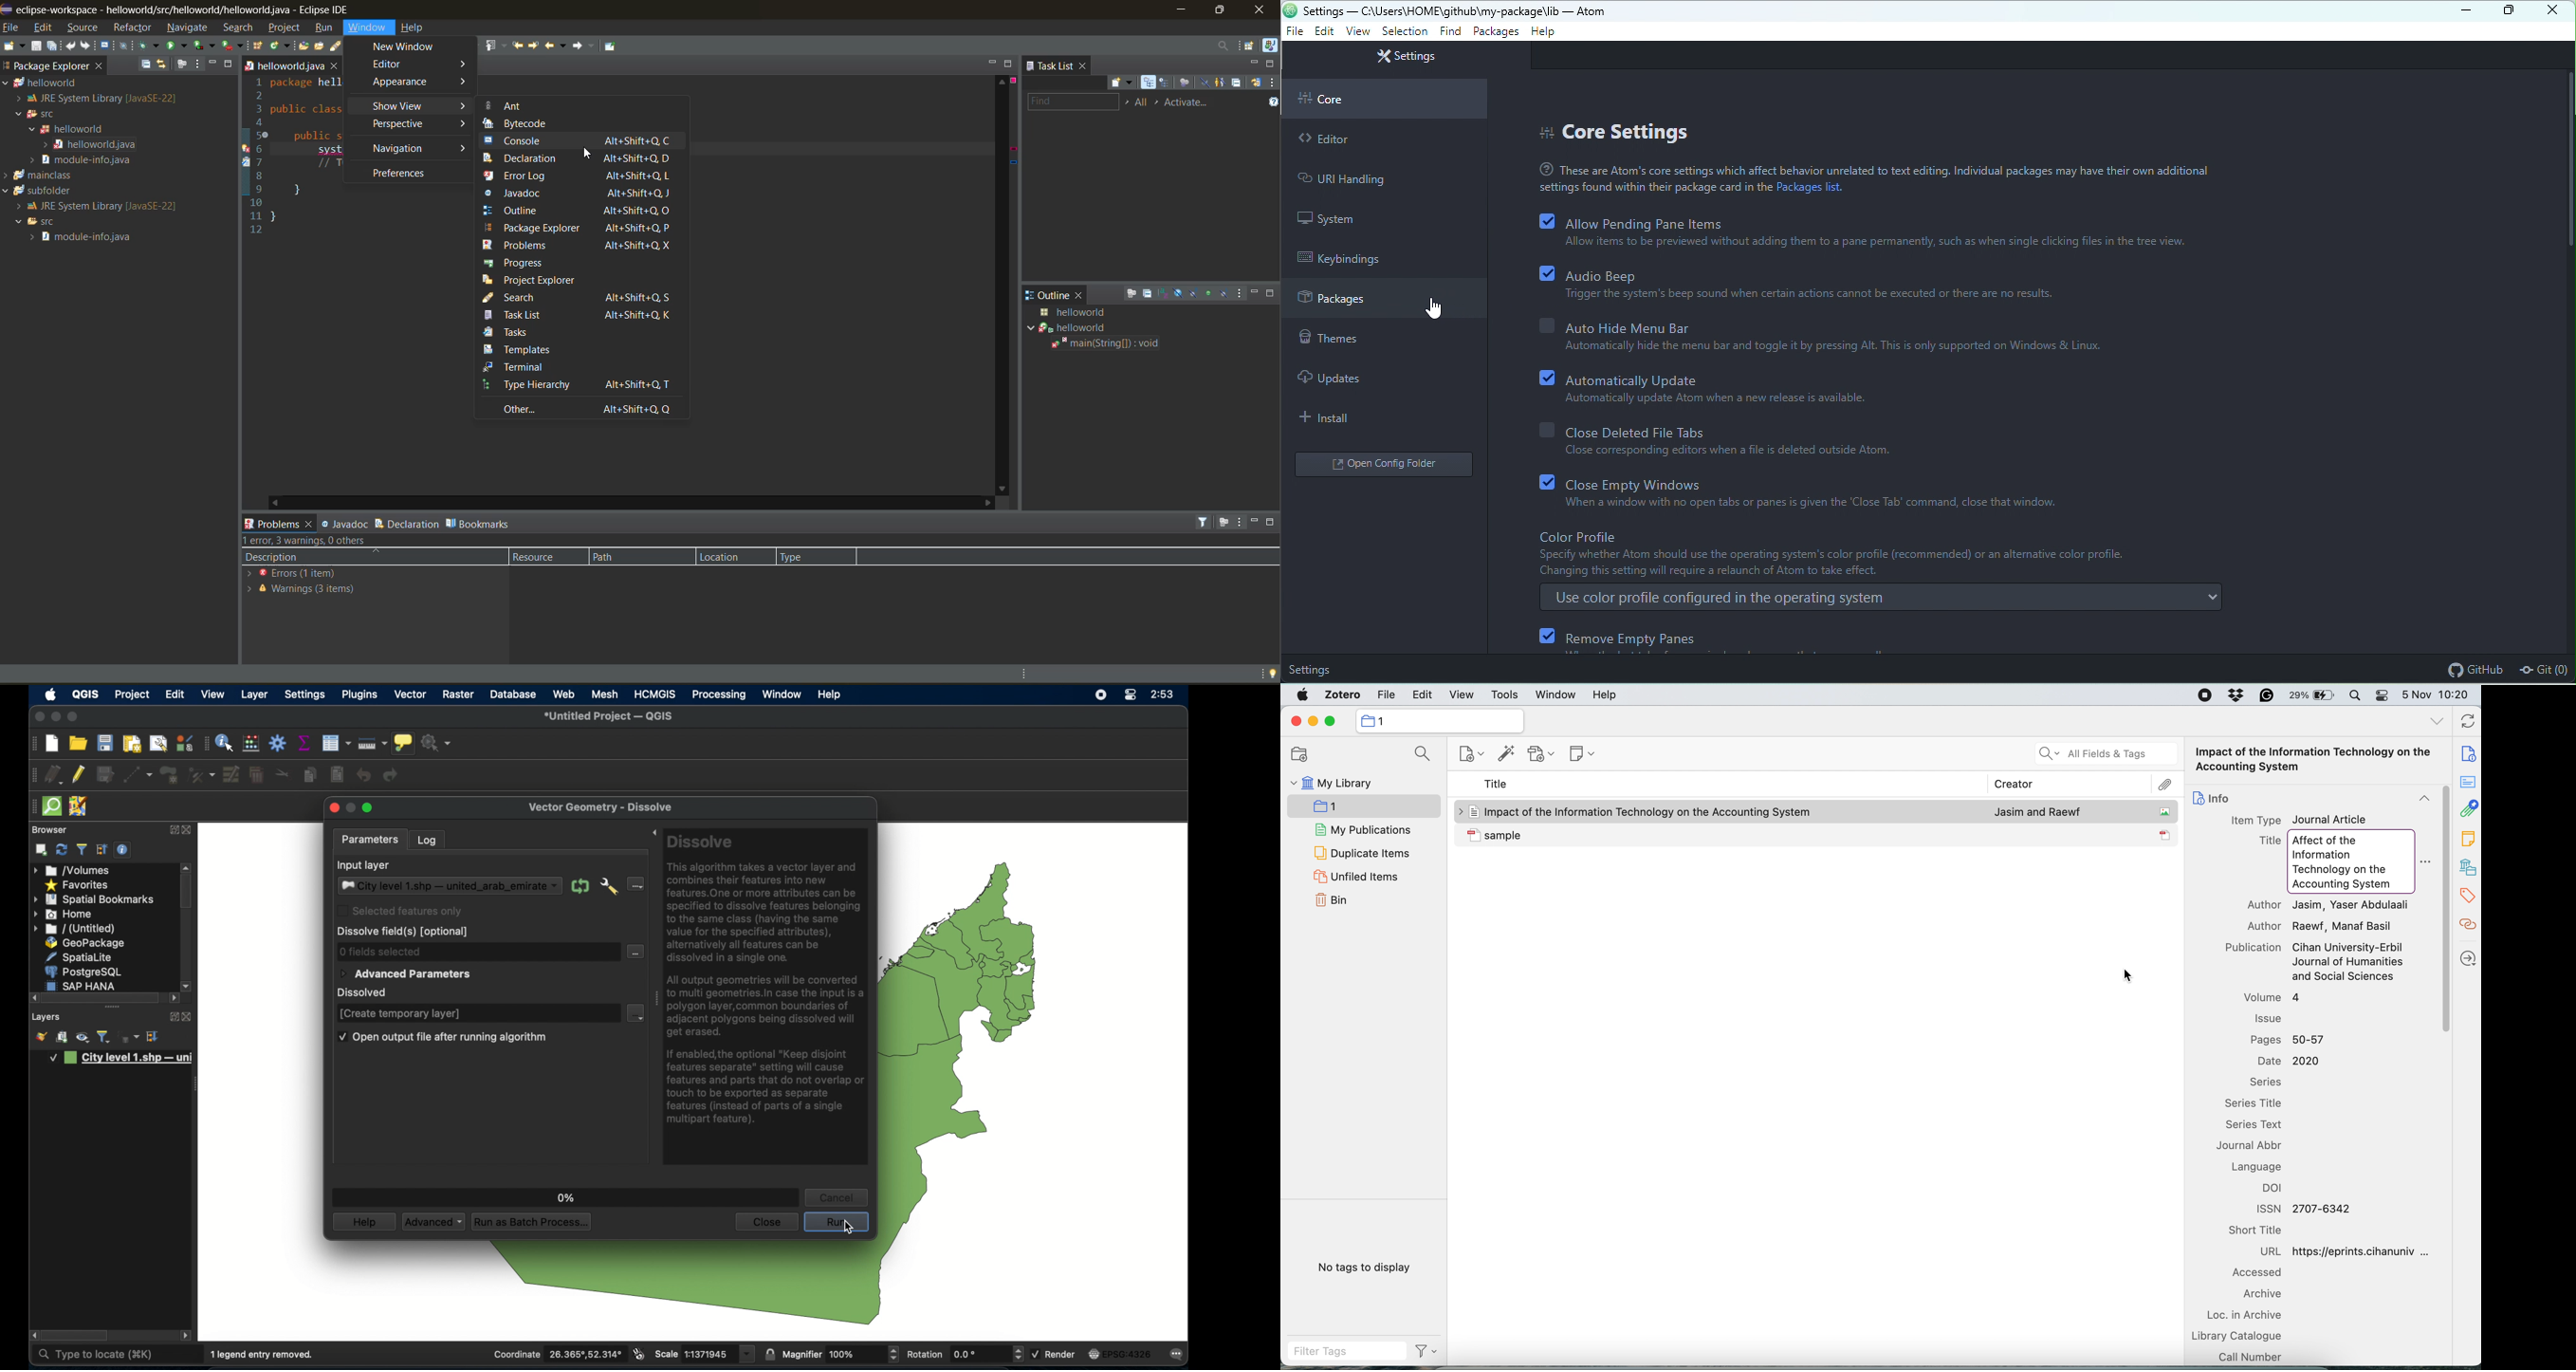 The width and height of the screenshot is (2576, 1372). What do you see at coordinates (1223, 83) in the screenshot?
I see `show only my tasks` at bounding box center [1223, 83].